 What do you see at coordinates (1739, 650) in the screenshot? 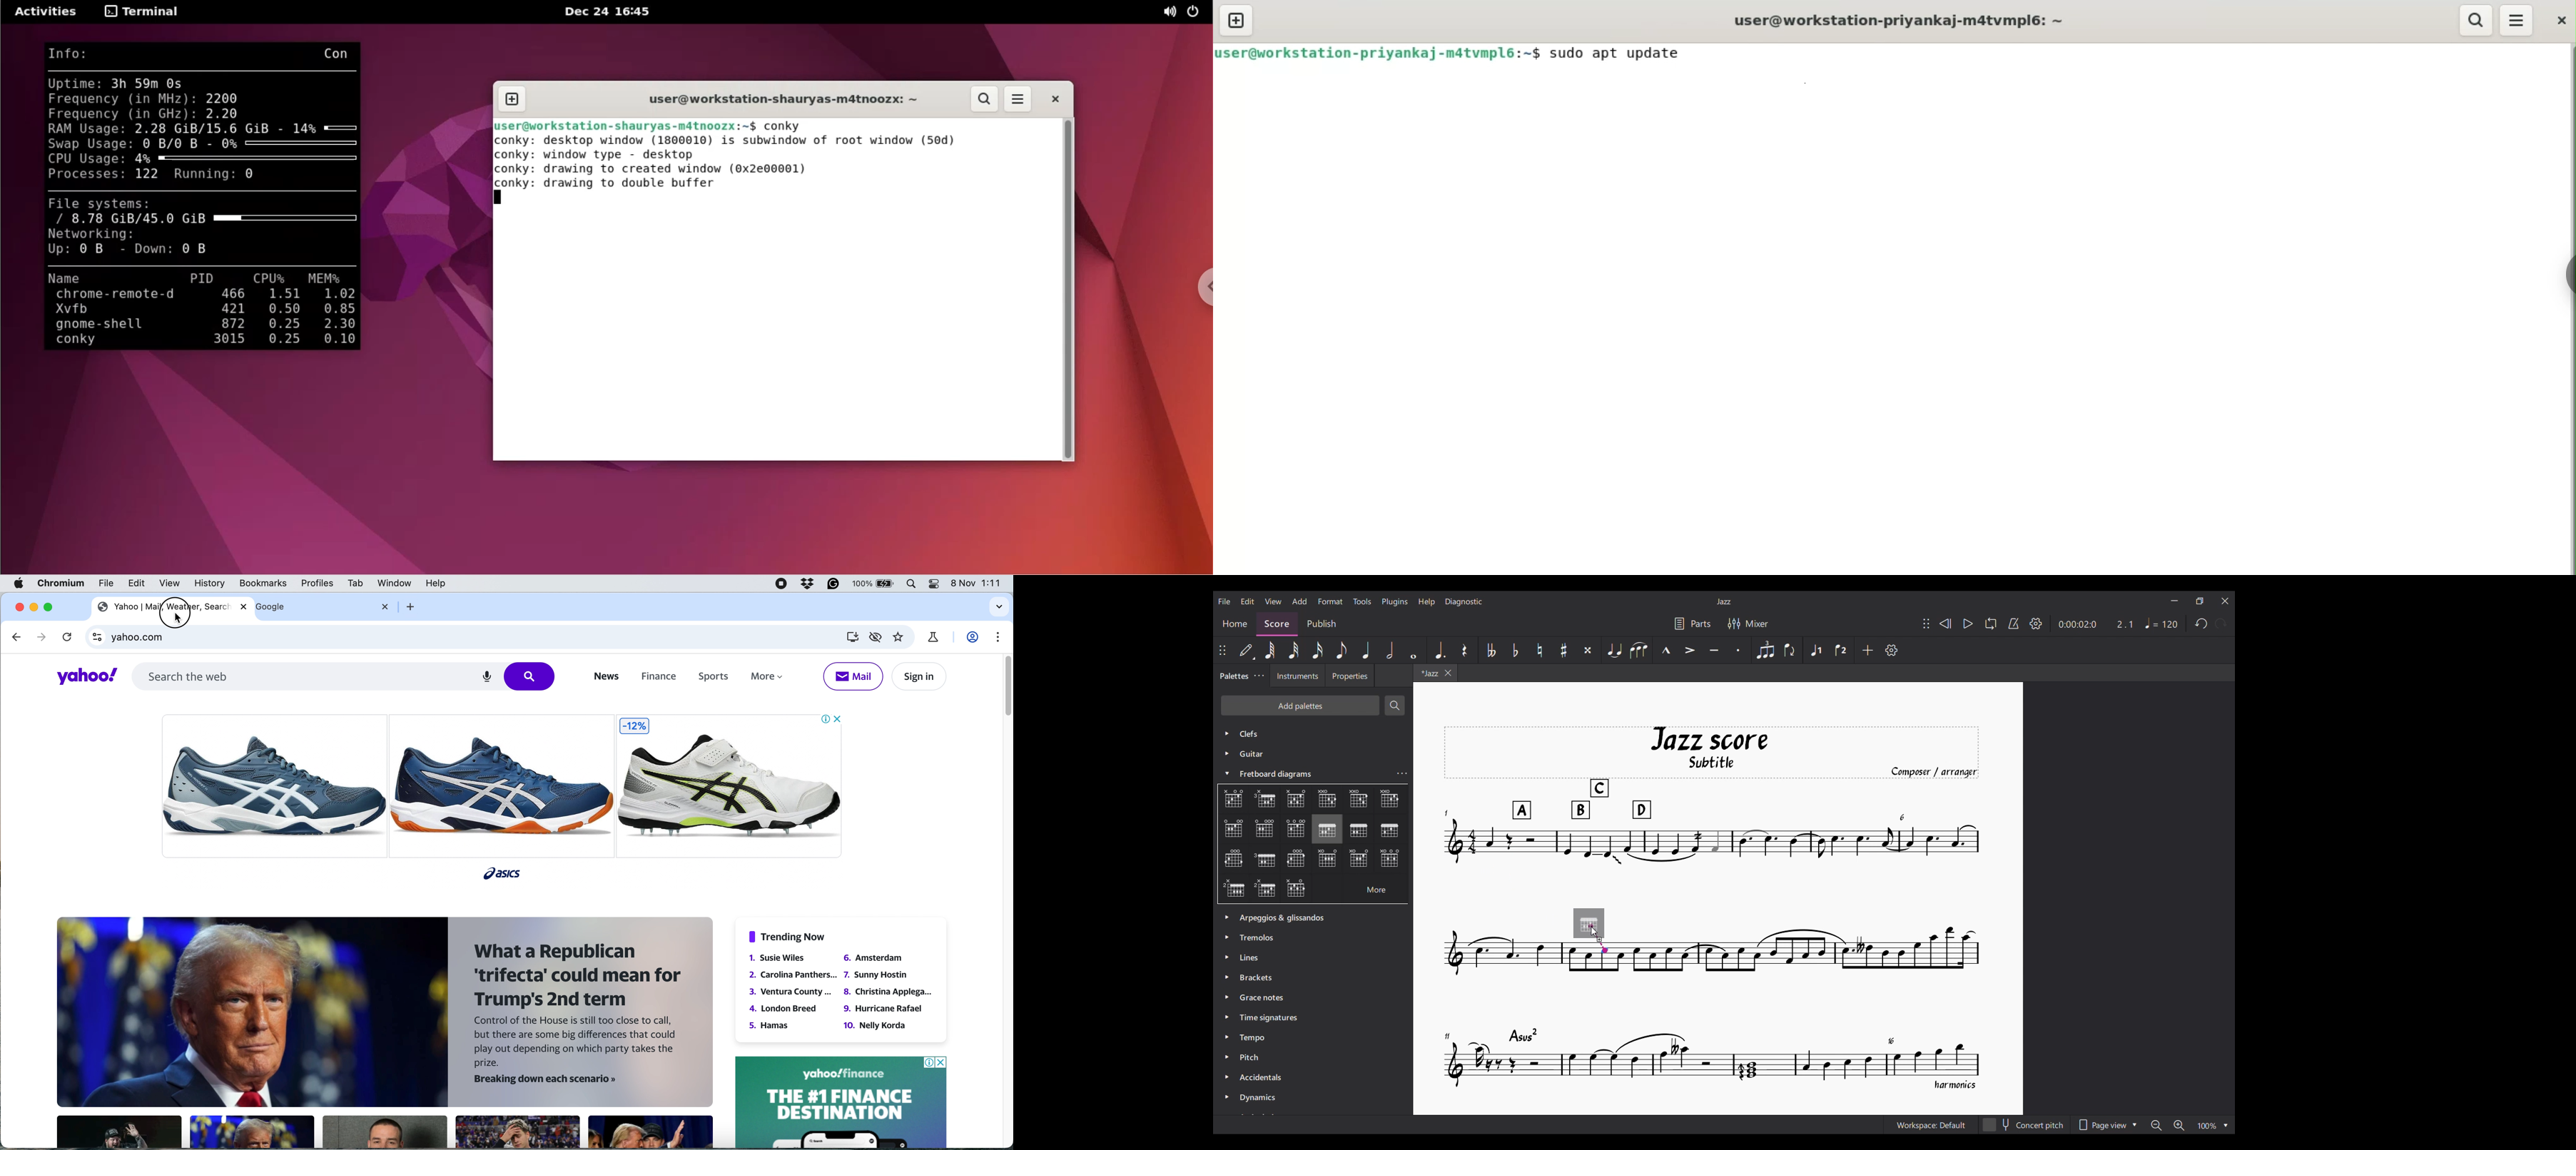
I see `Staccato` at bounding box center [1739, 650].